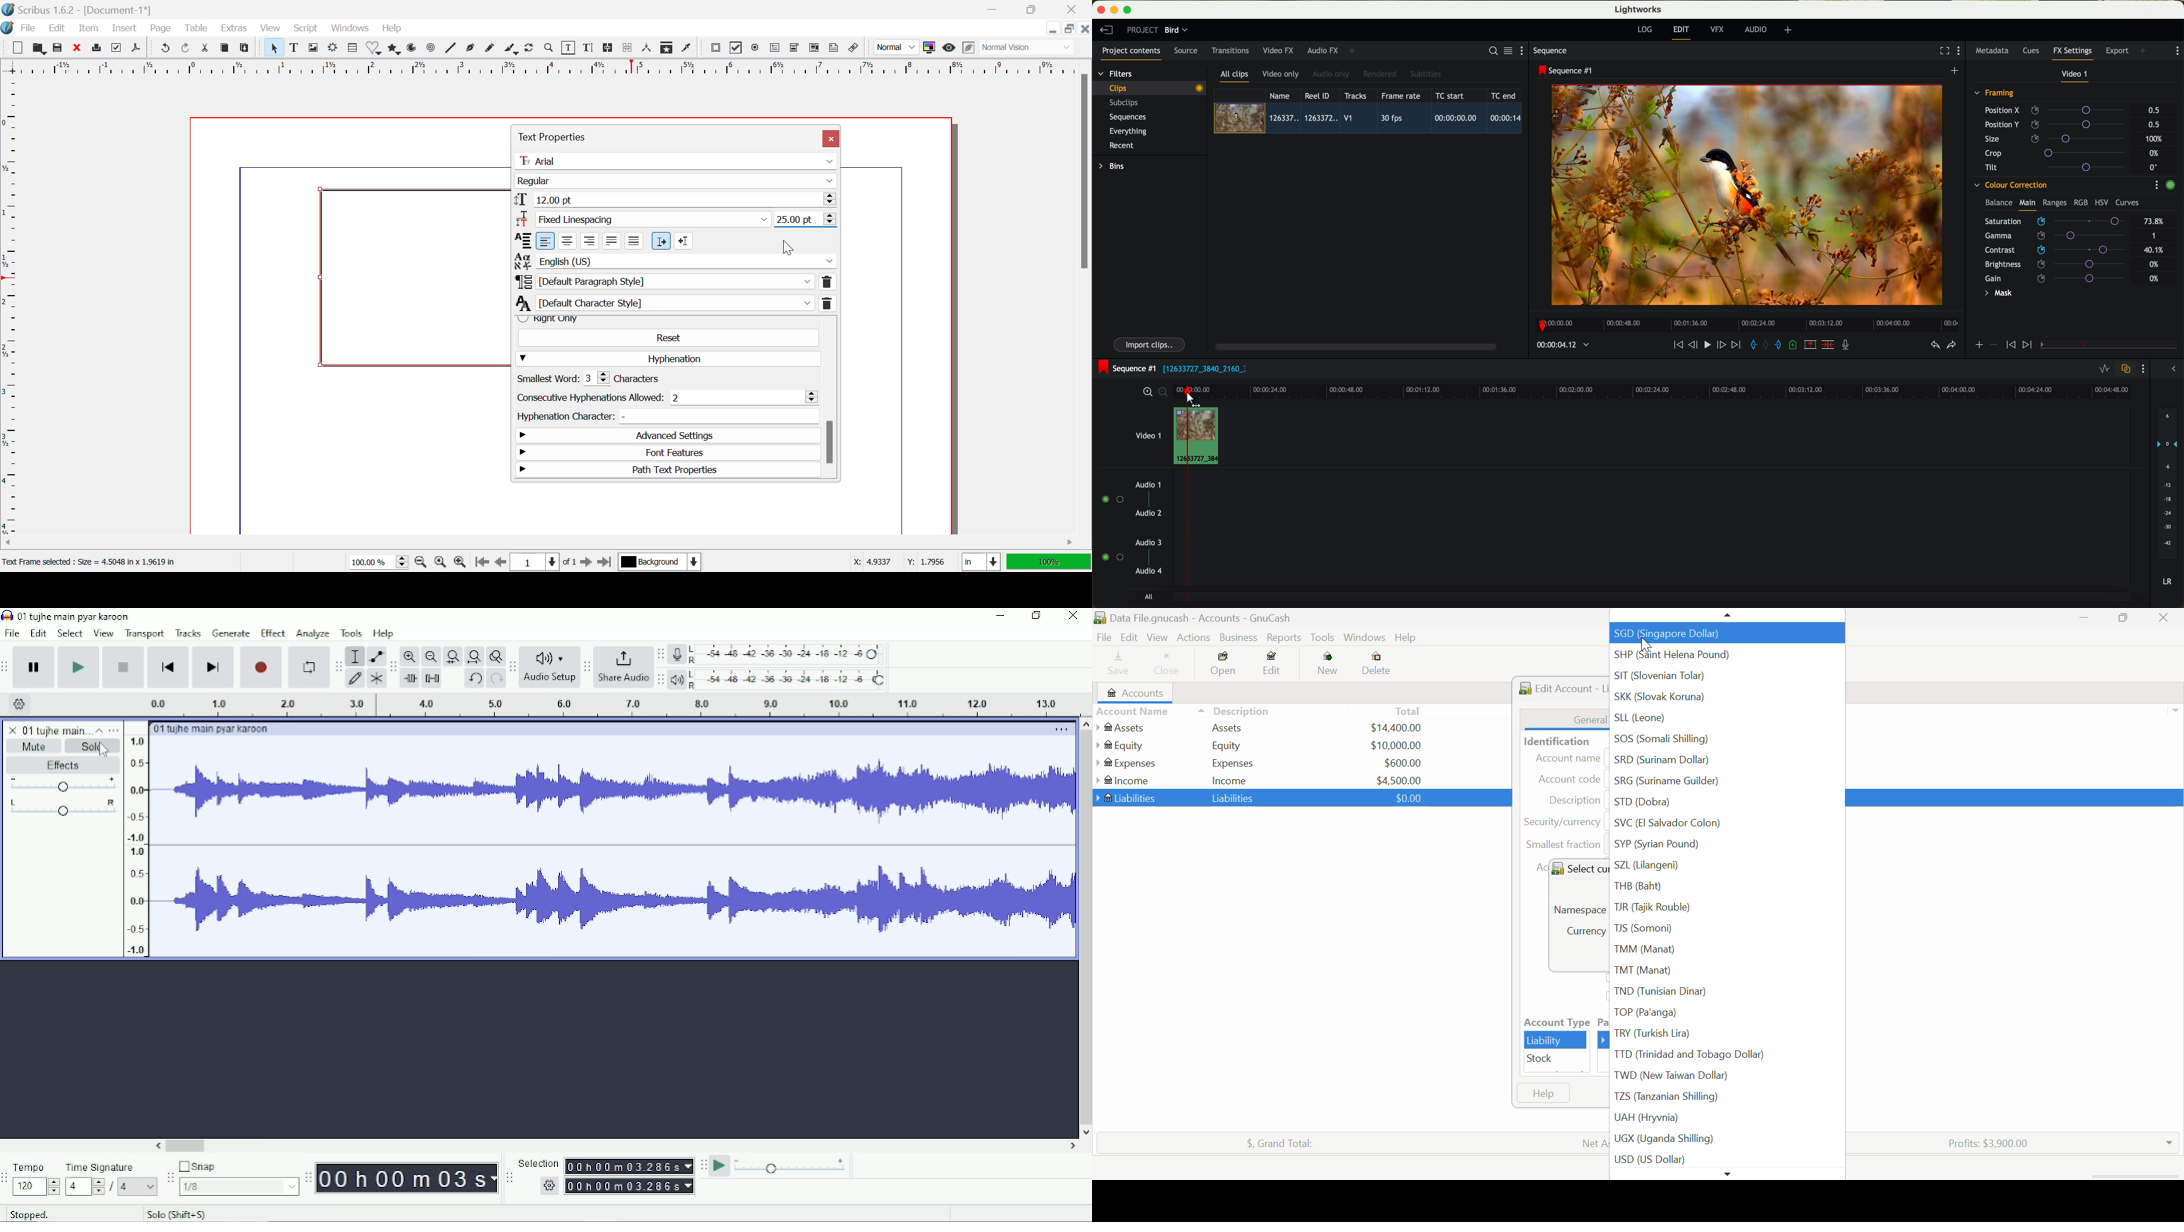  Describe the element at coordinates (1719, 30) in the screenshot. I see `VFX` at that location.